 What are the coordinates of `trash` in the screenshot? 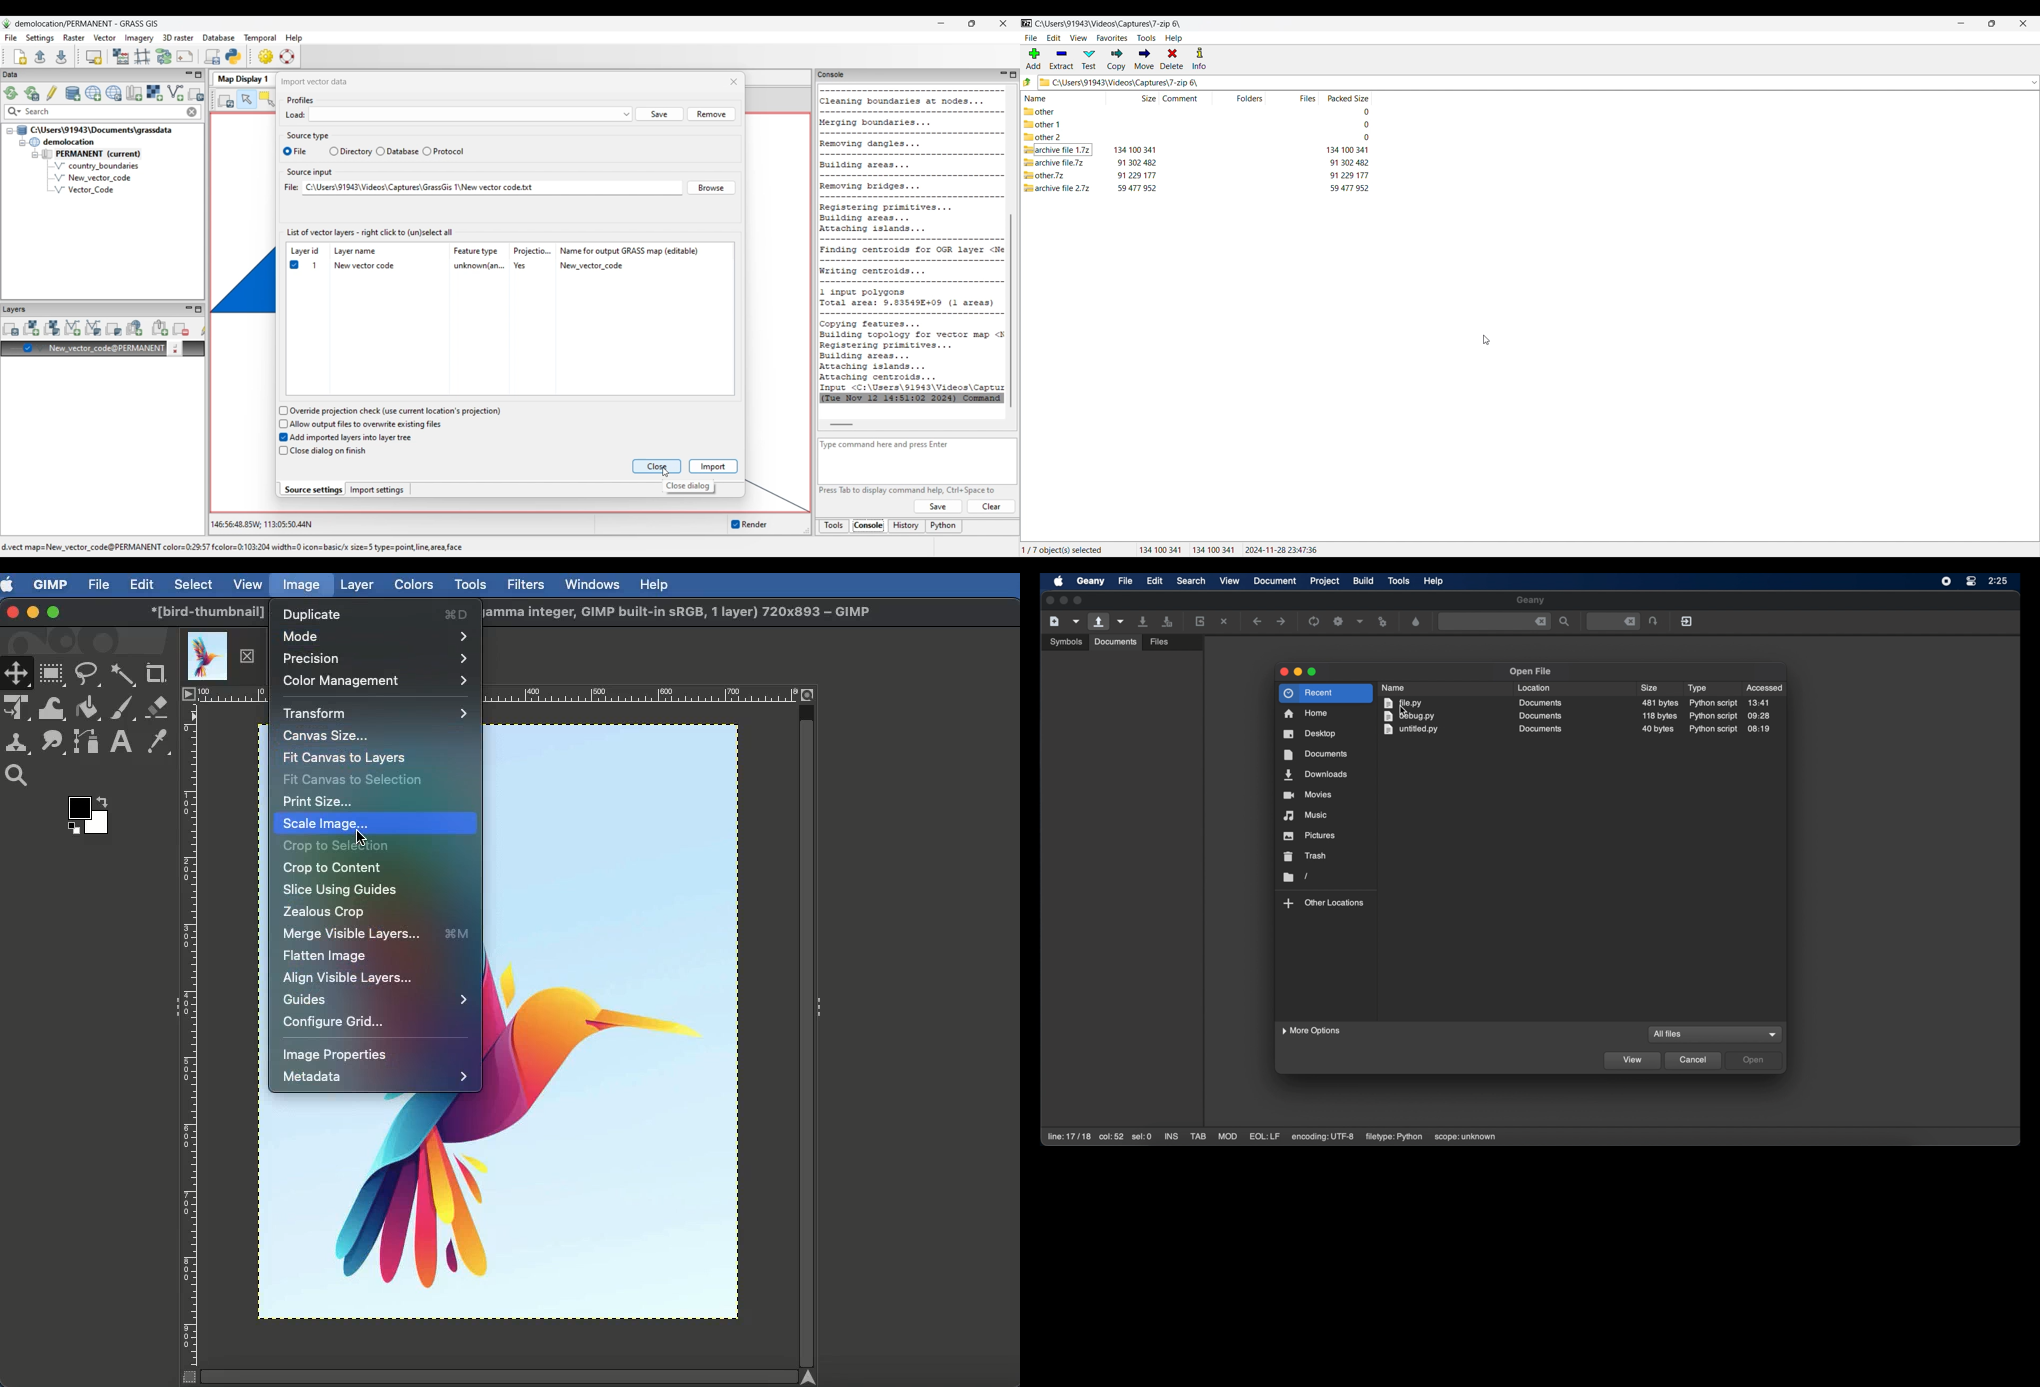 It's located at (1306, 857).